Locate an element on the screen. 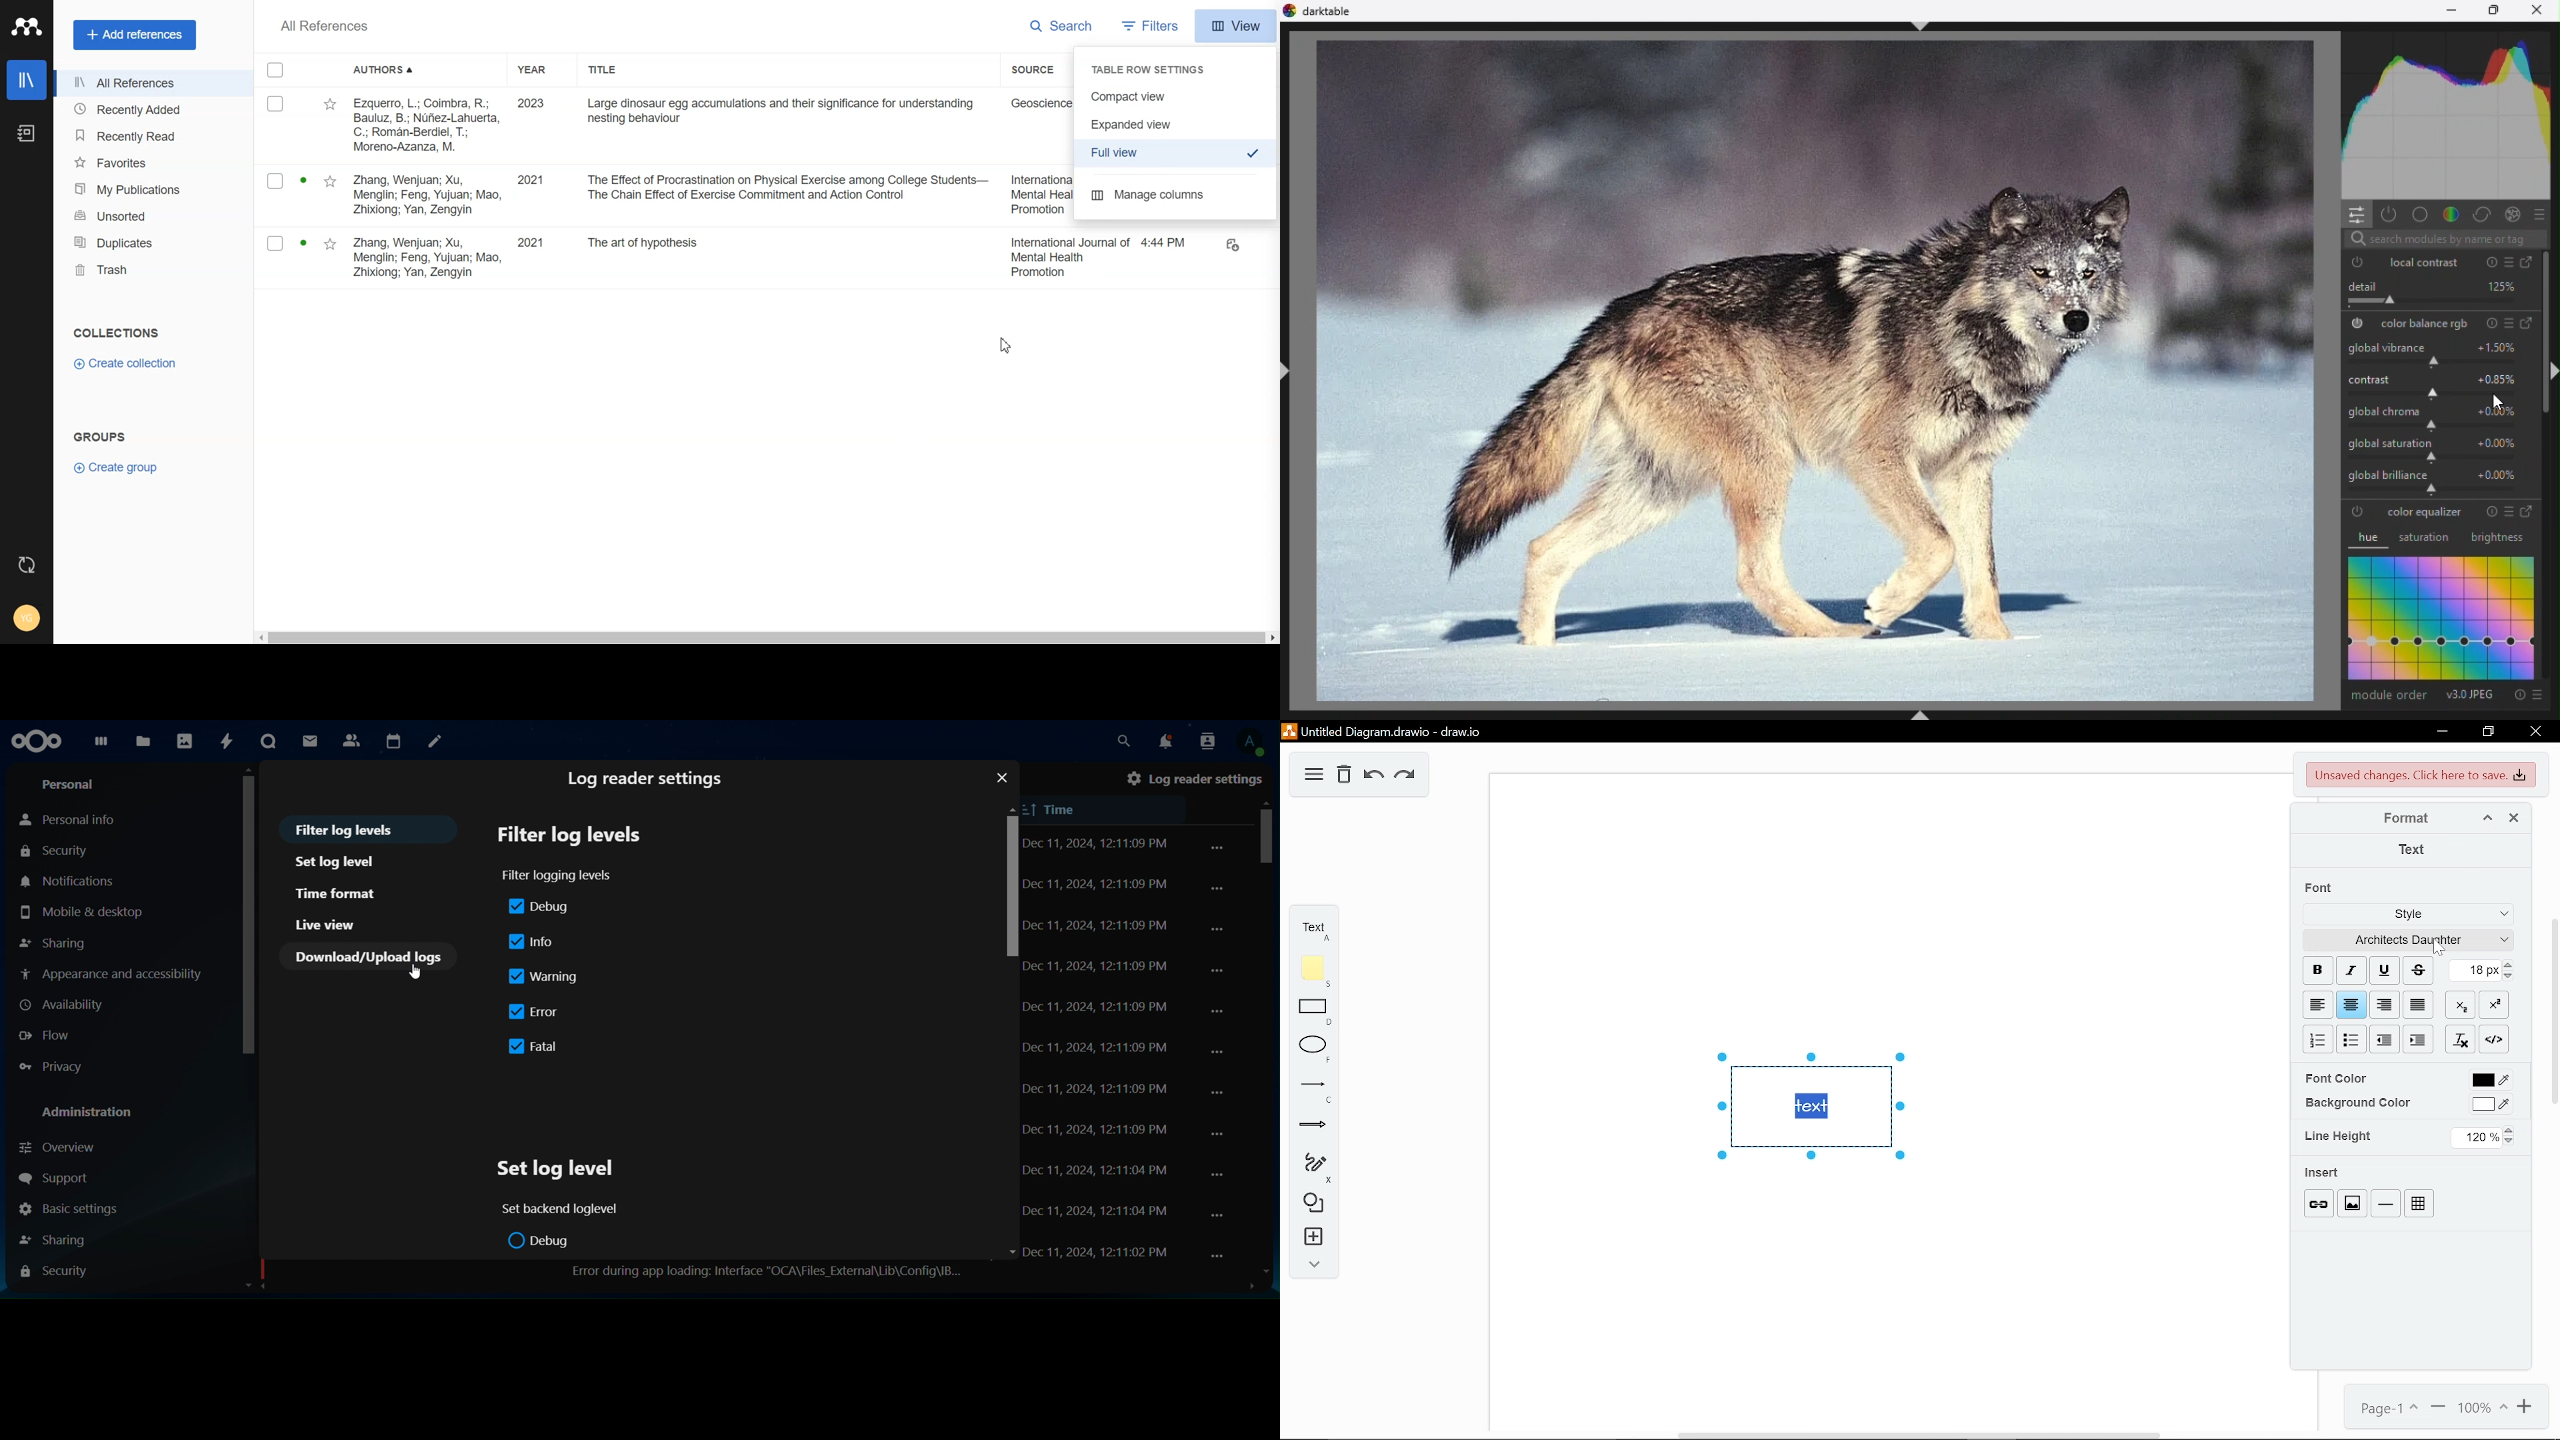 The height and width of the screenshot is (1456, 2576). contact is located at coordinates (353, 740).